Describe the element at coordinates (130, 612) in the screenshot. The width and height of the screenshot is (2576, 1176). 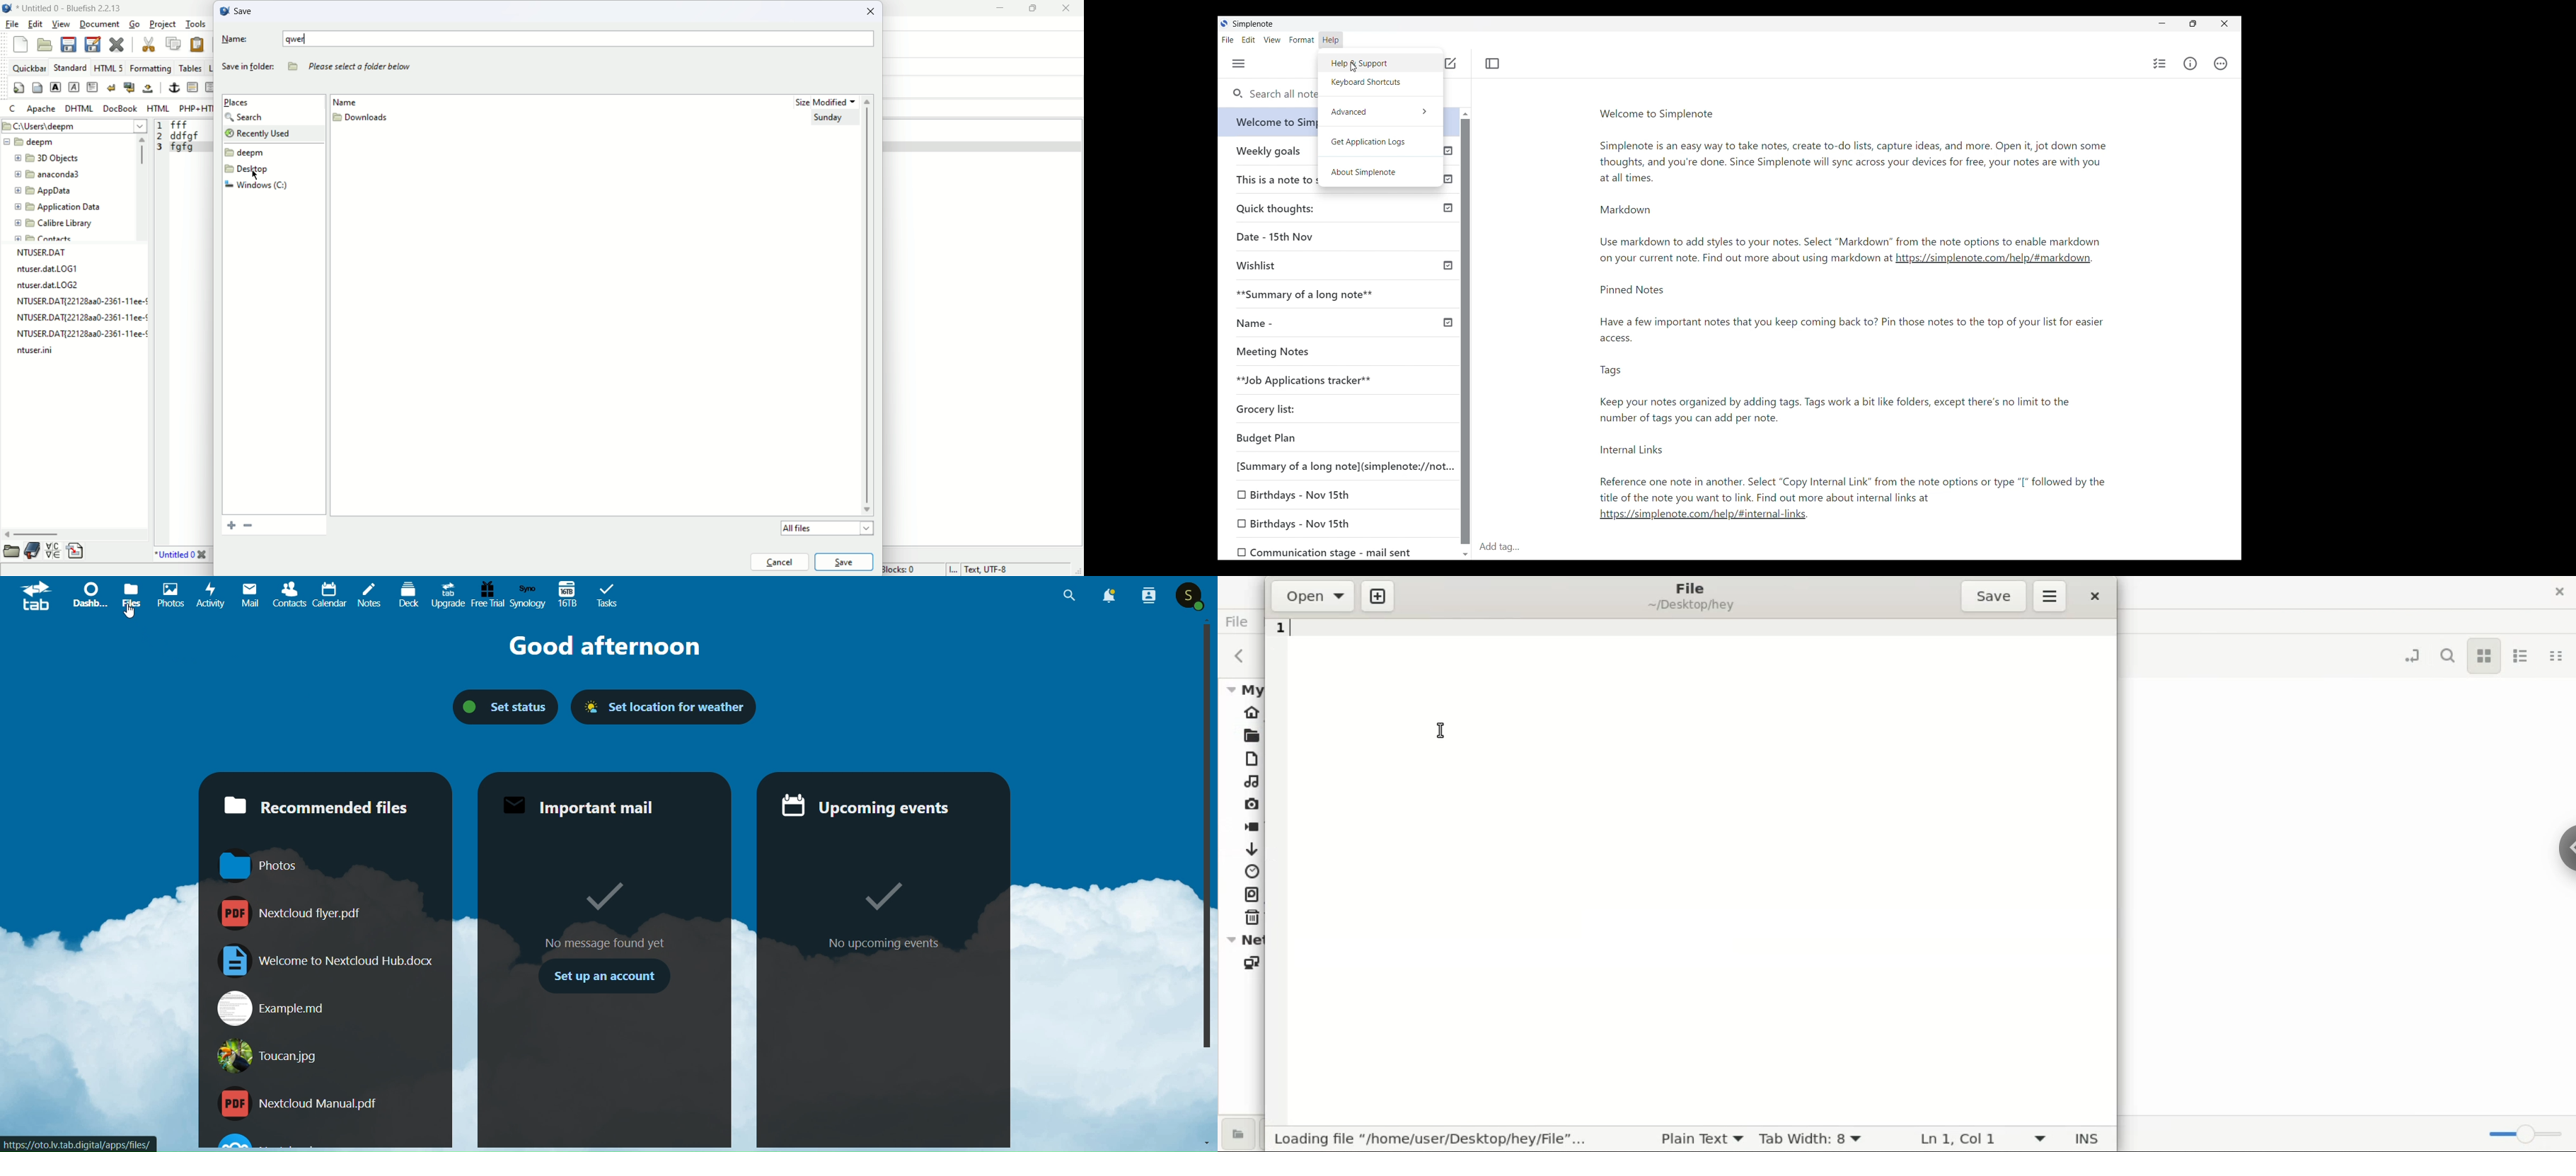
I see `cursor` at that location.